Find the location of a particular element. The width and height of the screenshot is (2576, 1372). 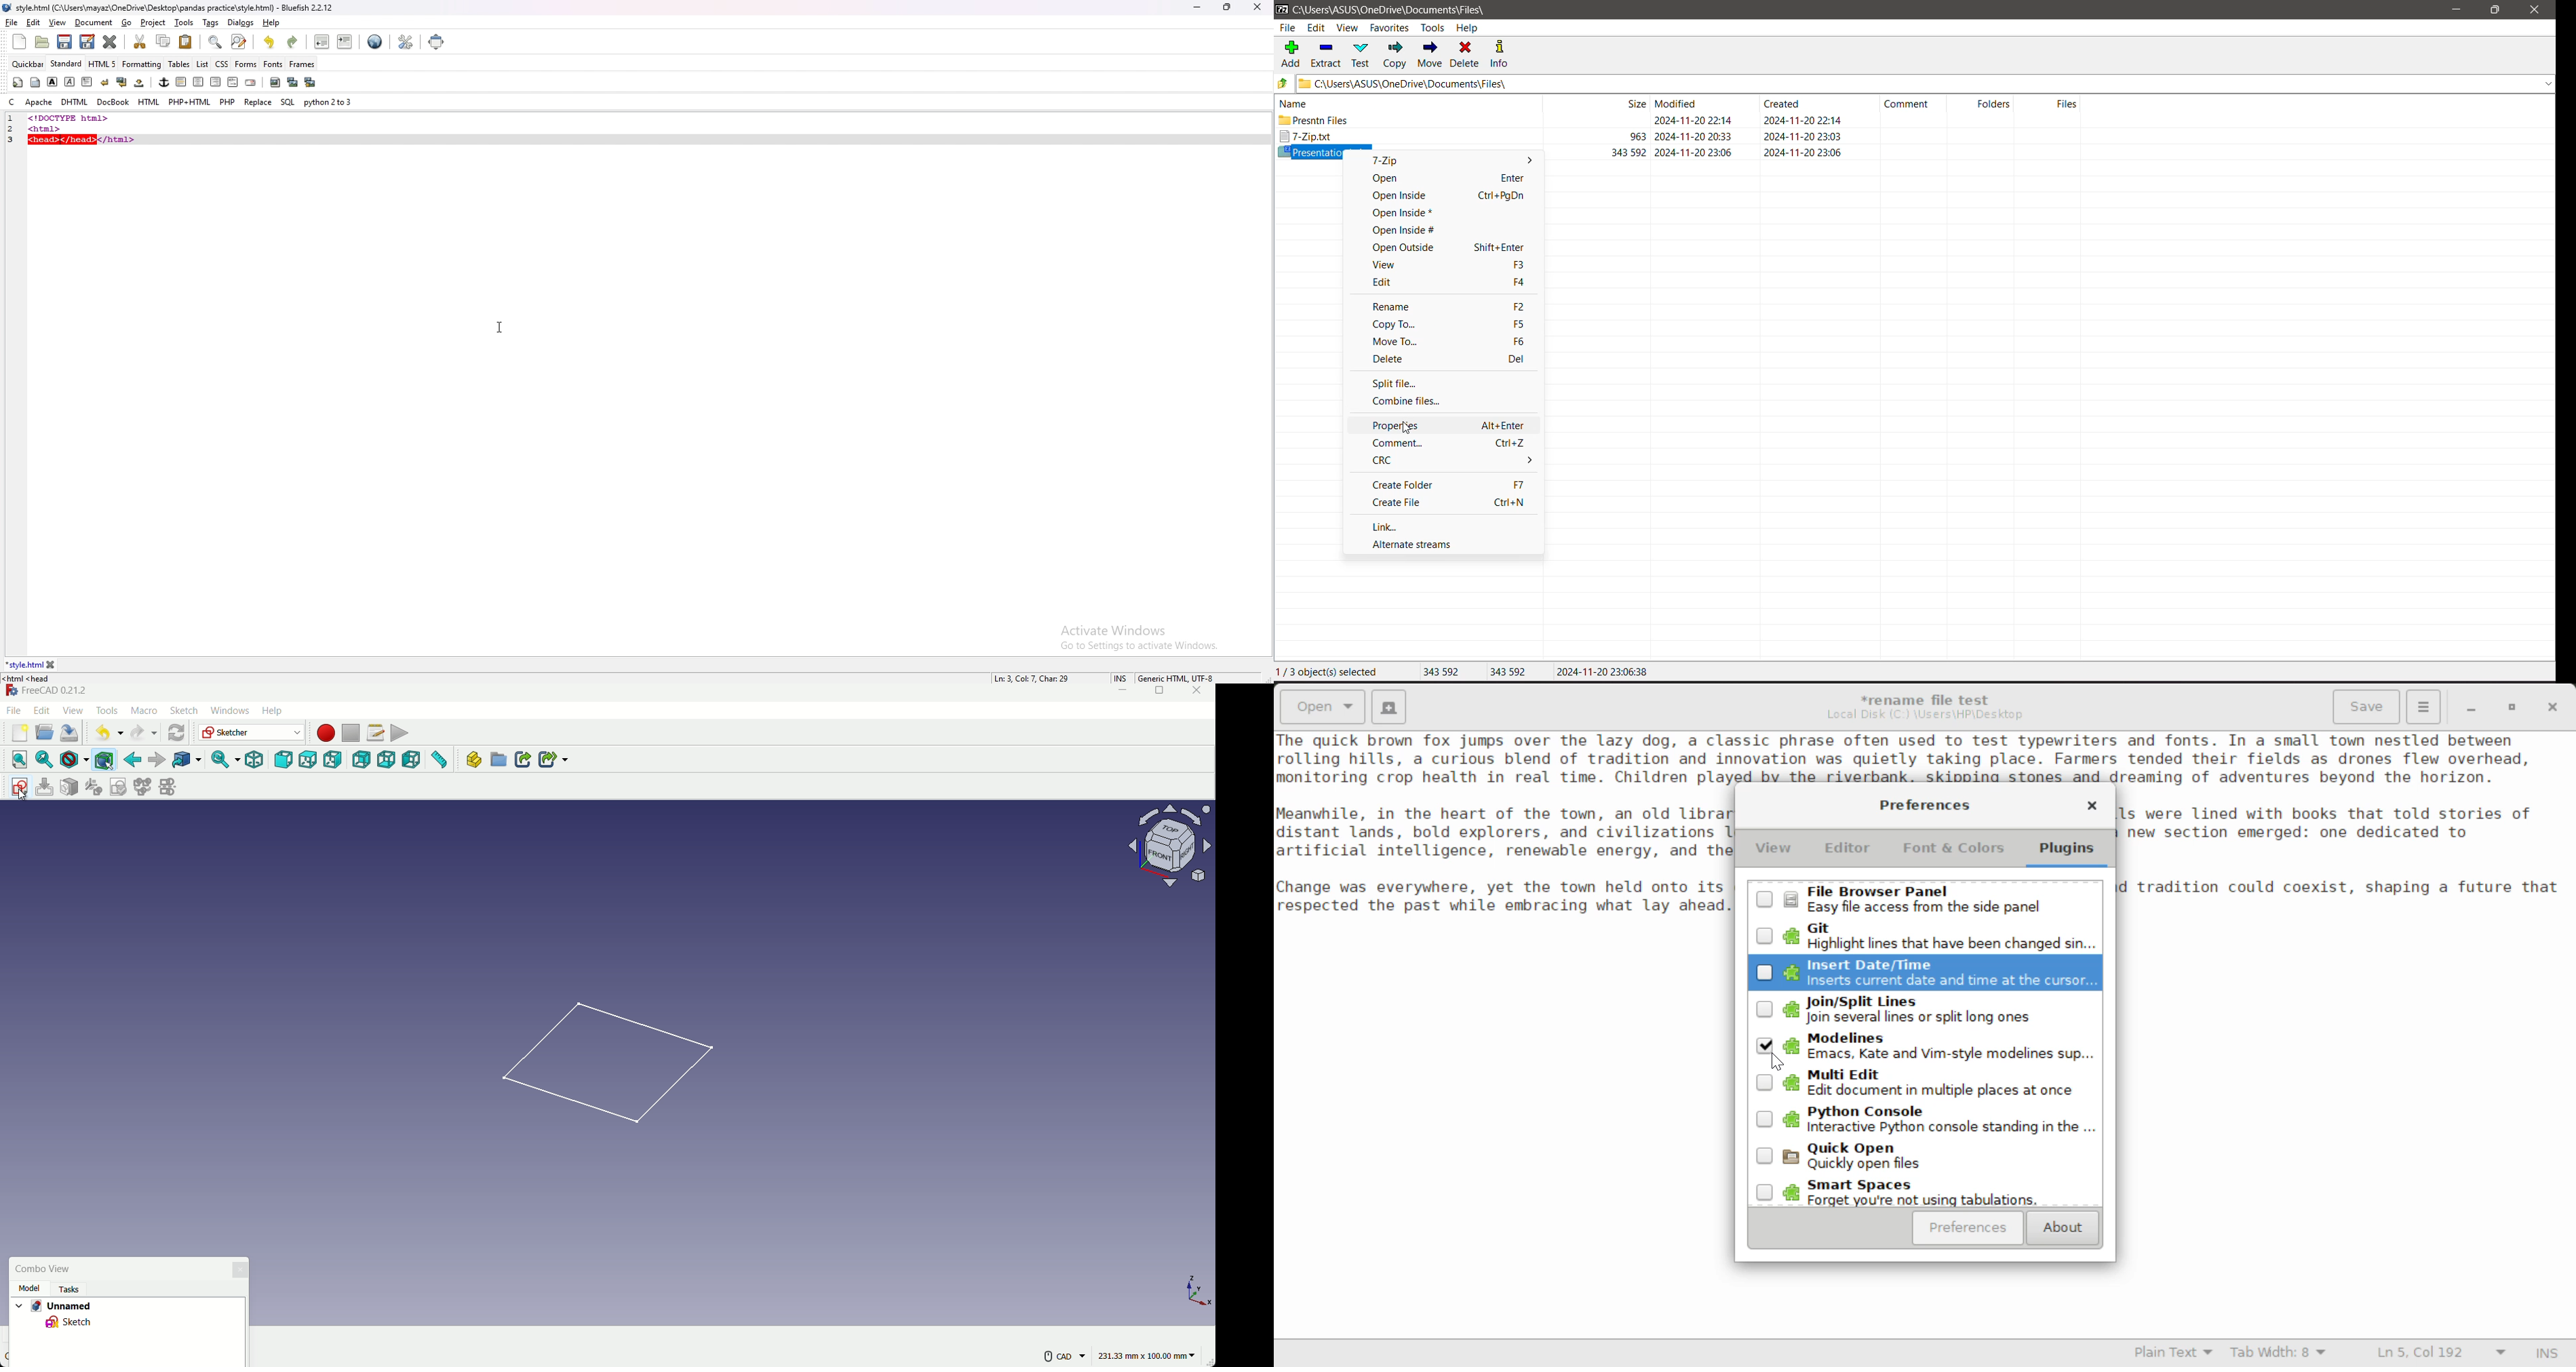

Edit is located at coordinates (1441, 282).